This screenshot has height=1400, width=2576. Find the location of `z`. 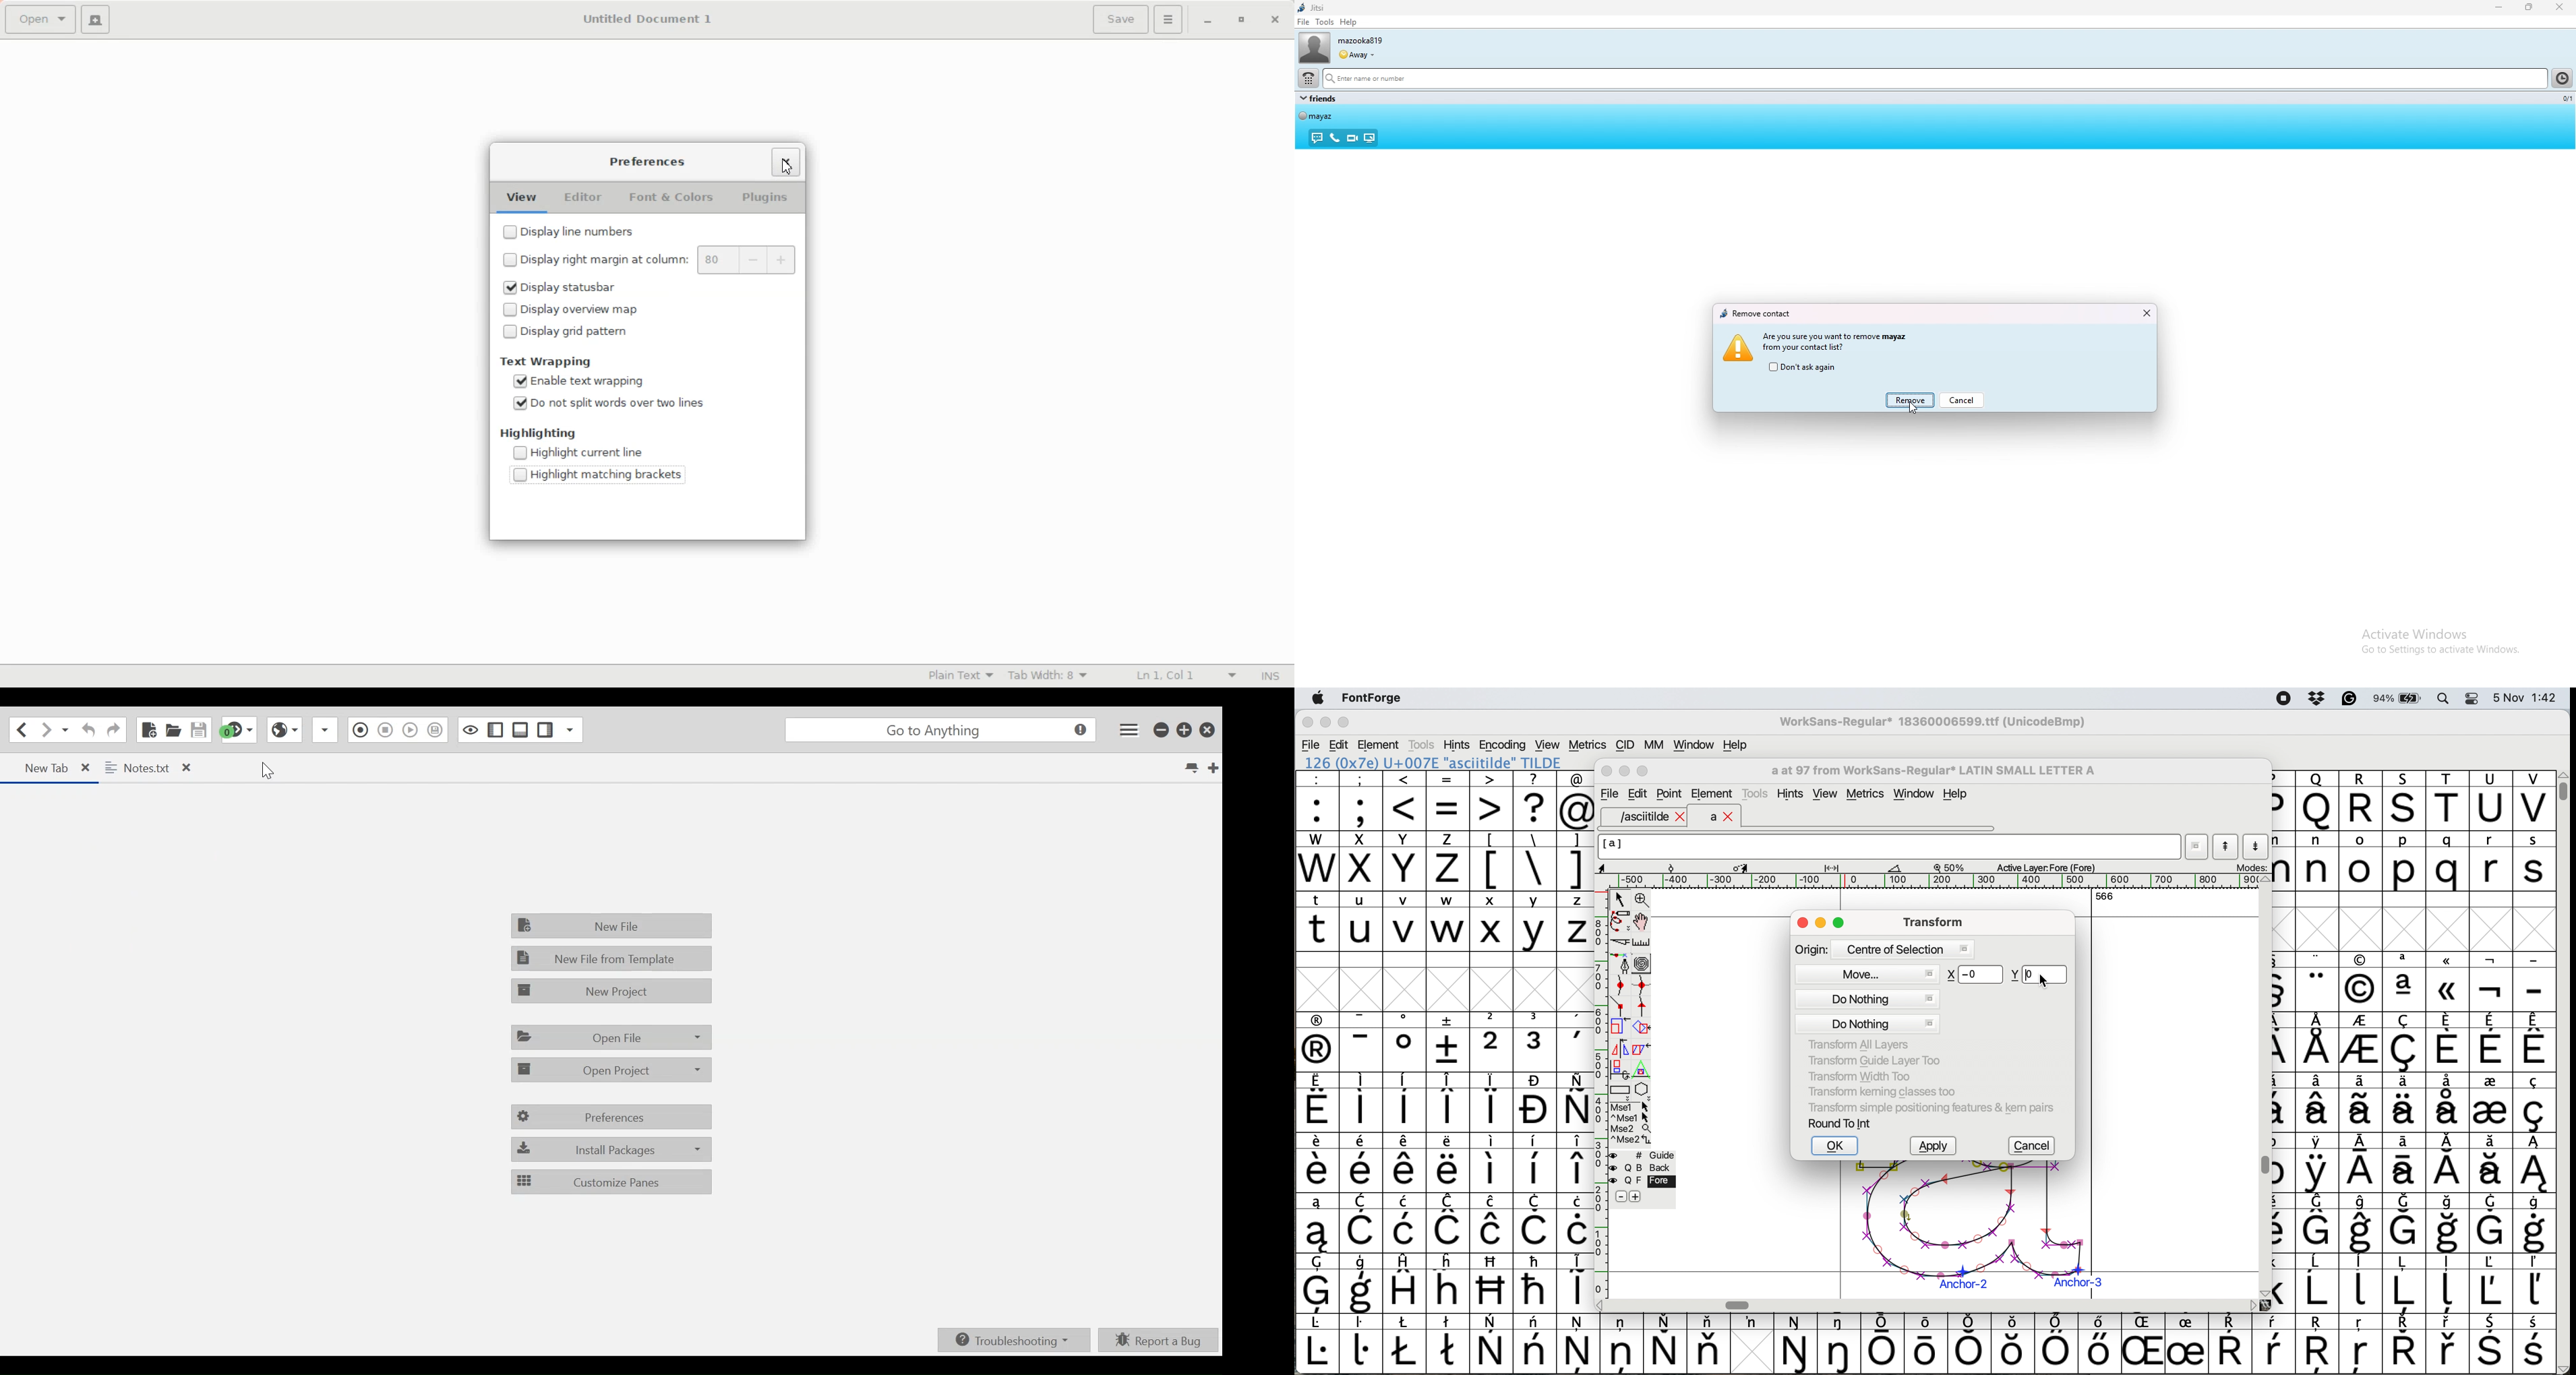

z is located at coordinates (1576, 921).